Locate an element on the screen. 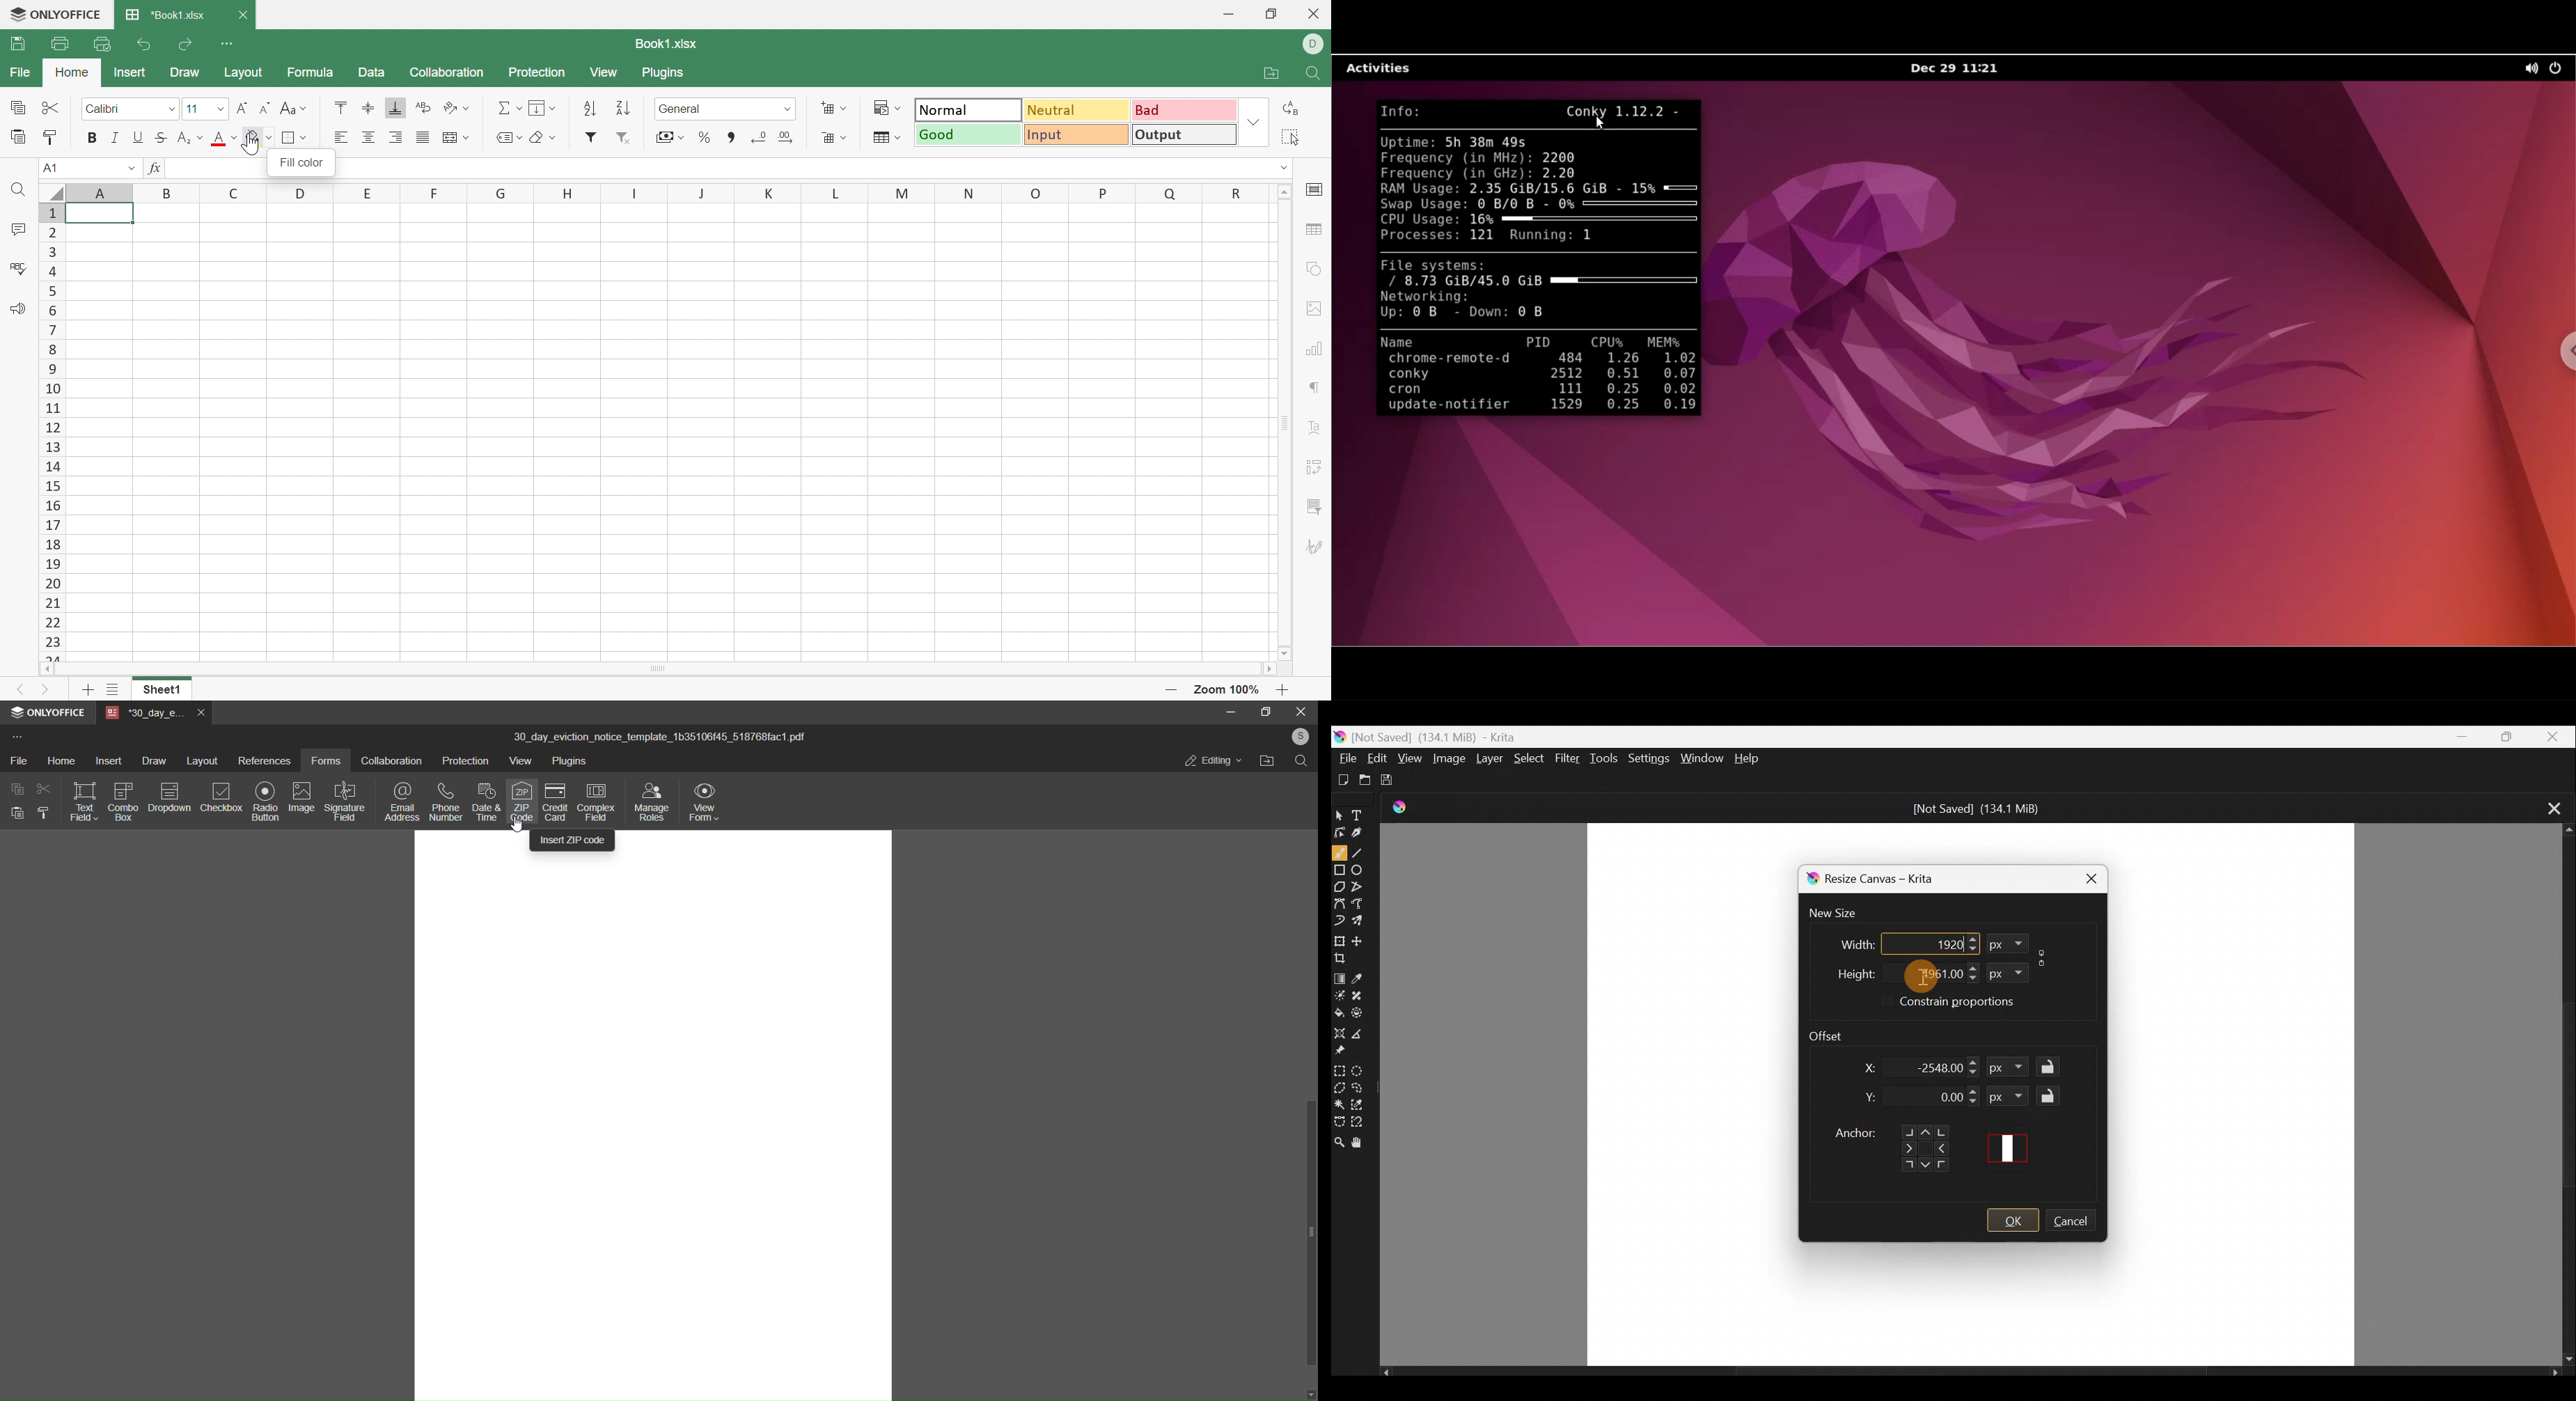 The width and height of the screenshot is (2576, 1428). Reference images tool is located at coordinates (1342, 1052).